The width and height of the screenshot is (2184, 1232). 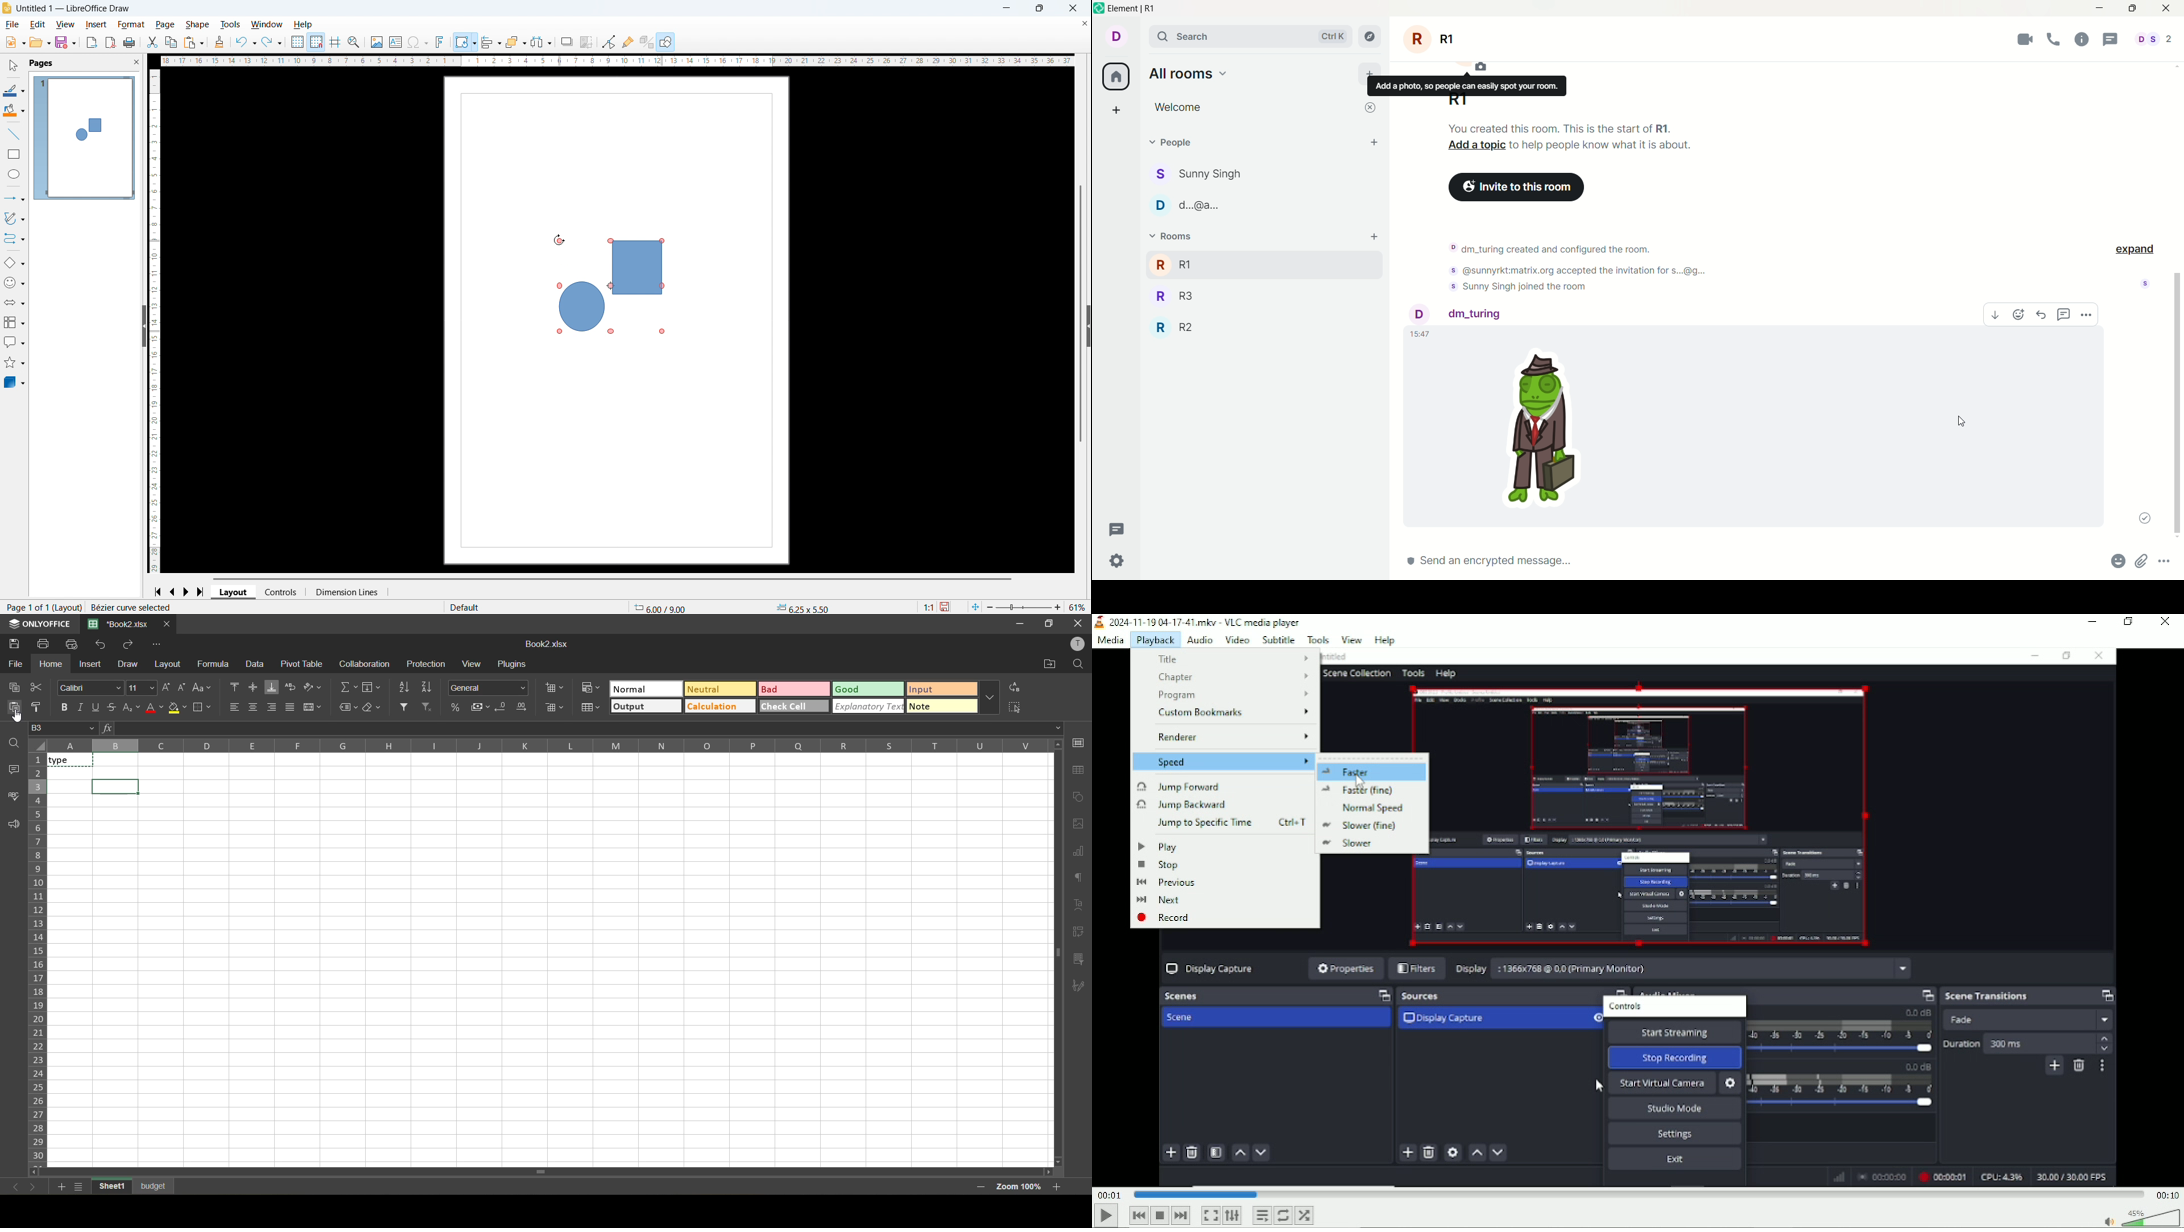 I want to click on Stars and banners , so click(x=13, y=363).